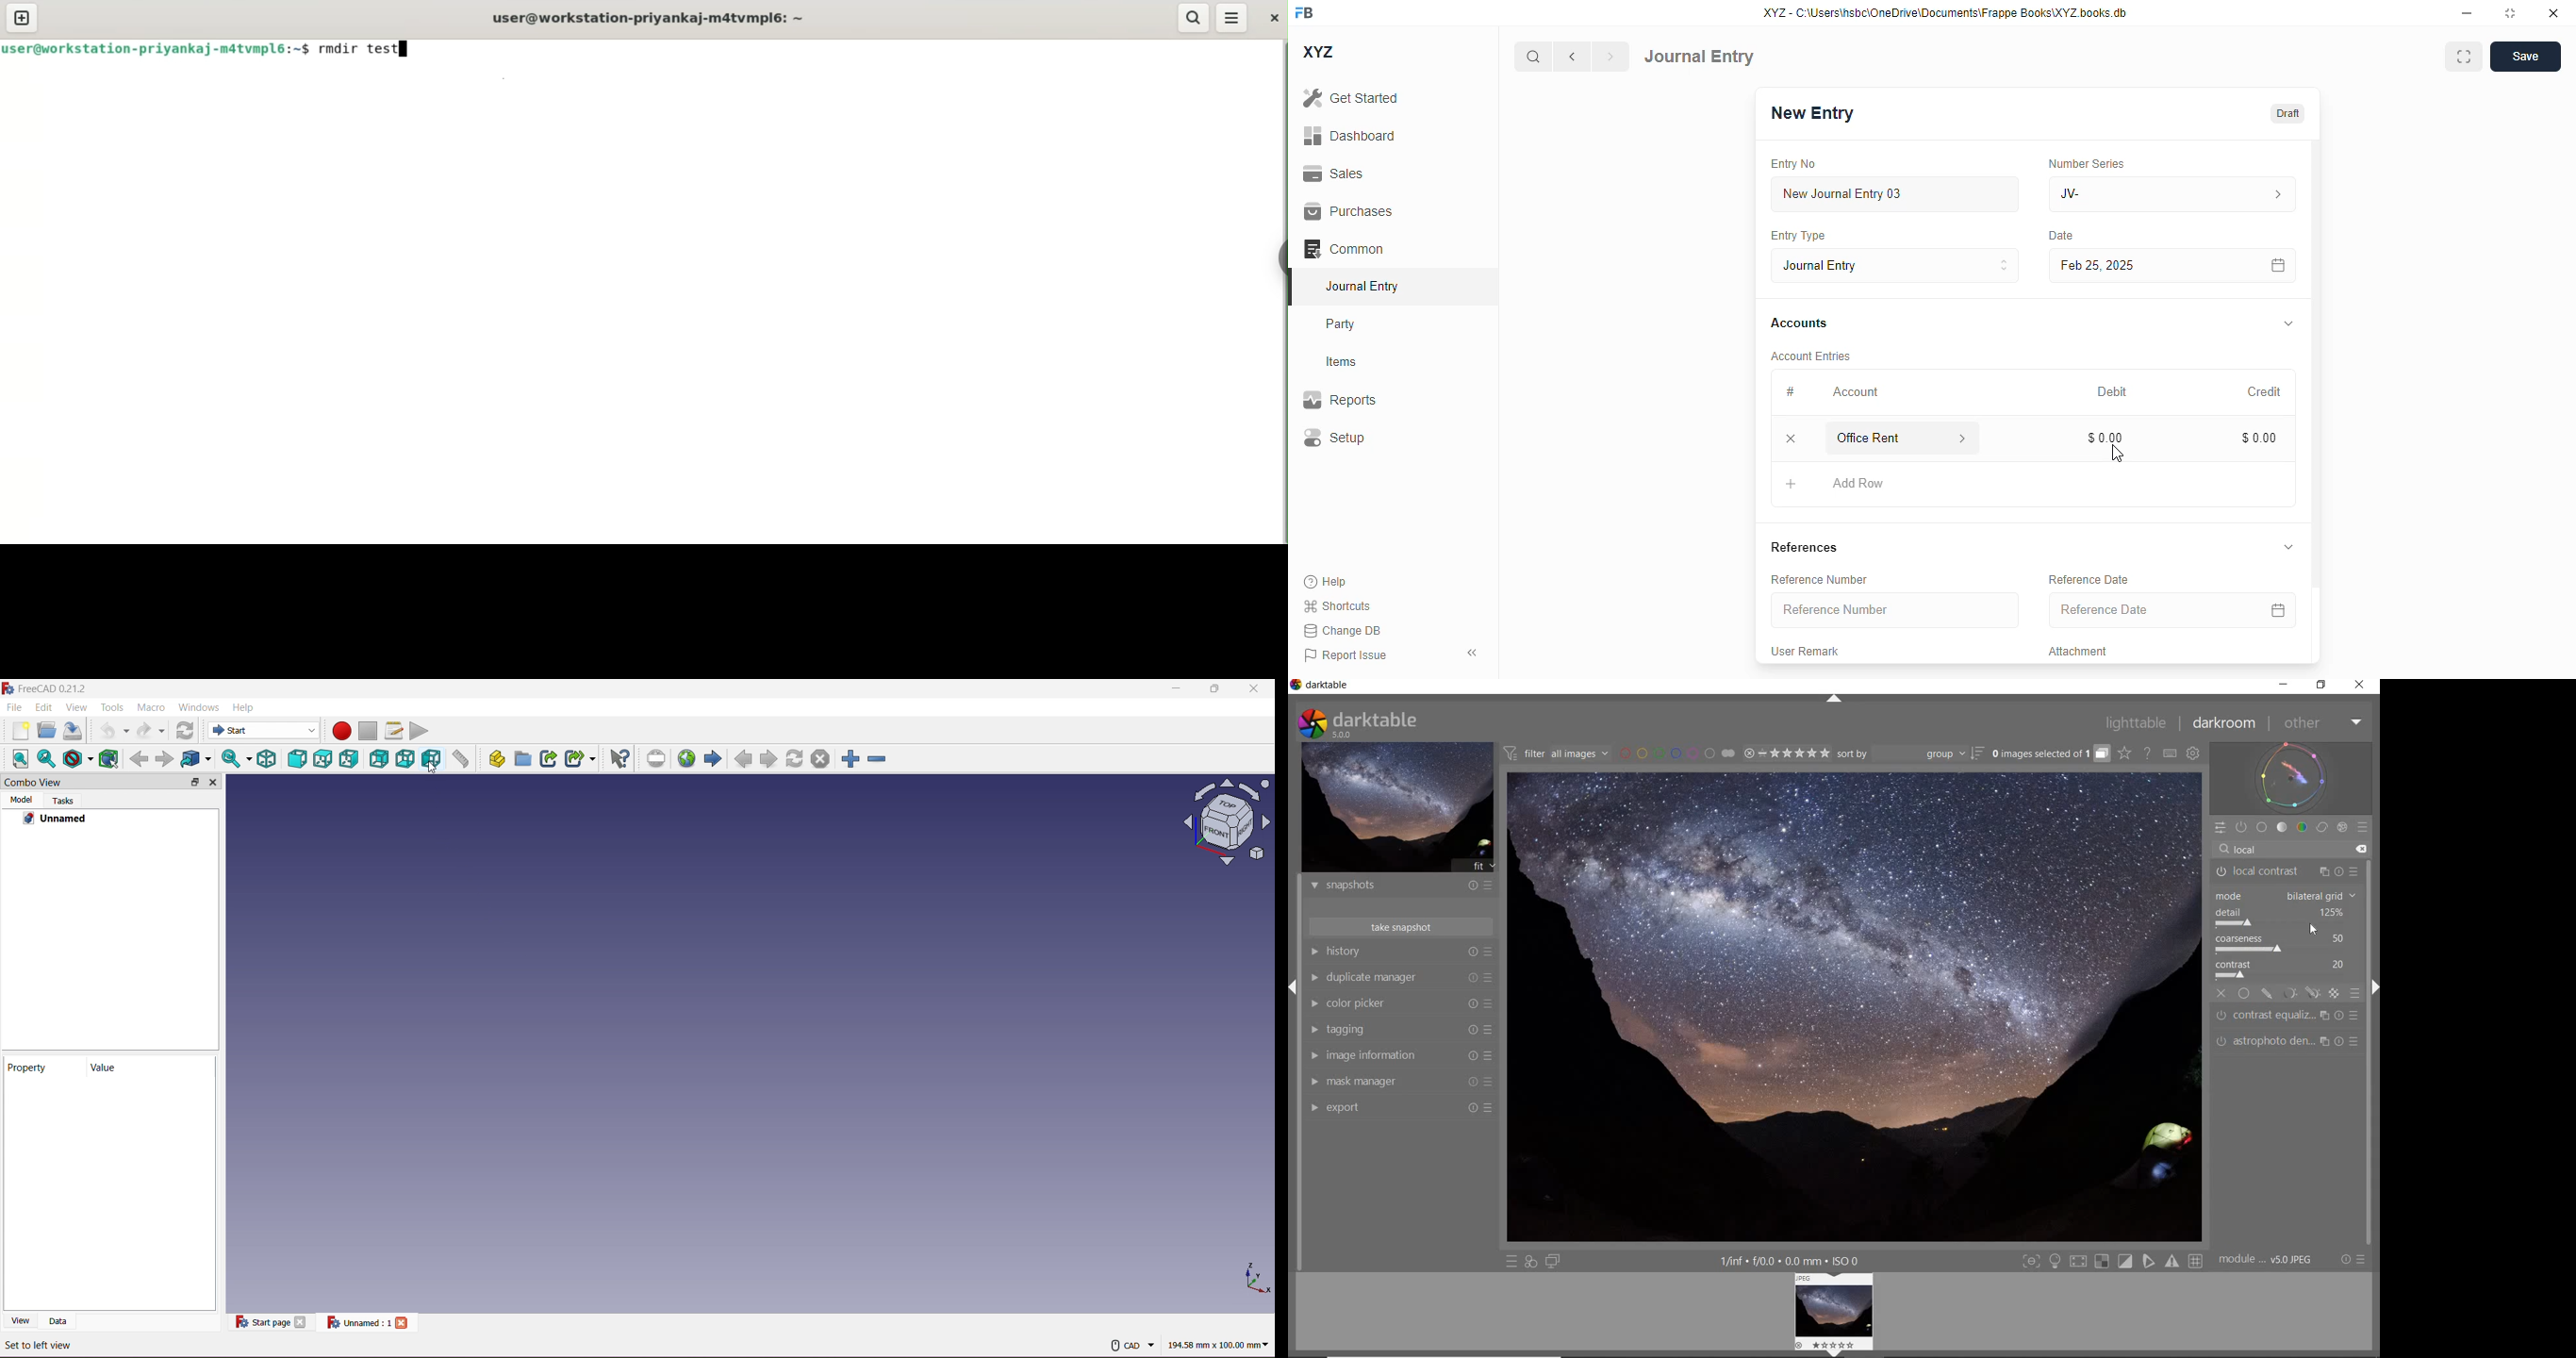  I want to click on sales, so click(1336, 174).